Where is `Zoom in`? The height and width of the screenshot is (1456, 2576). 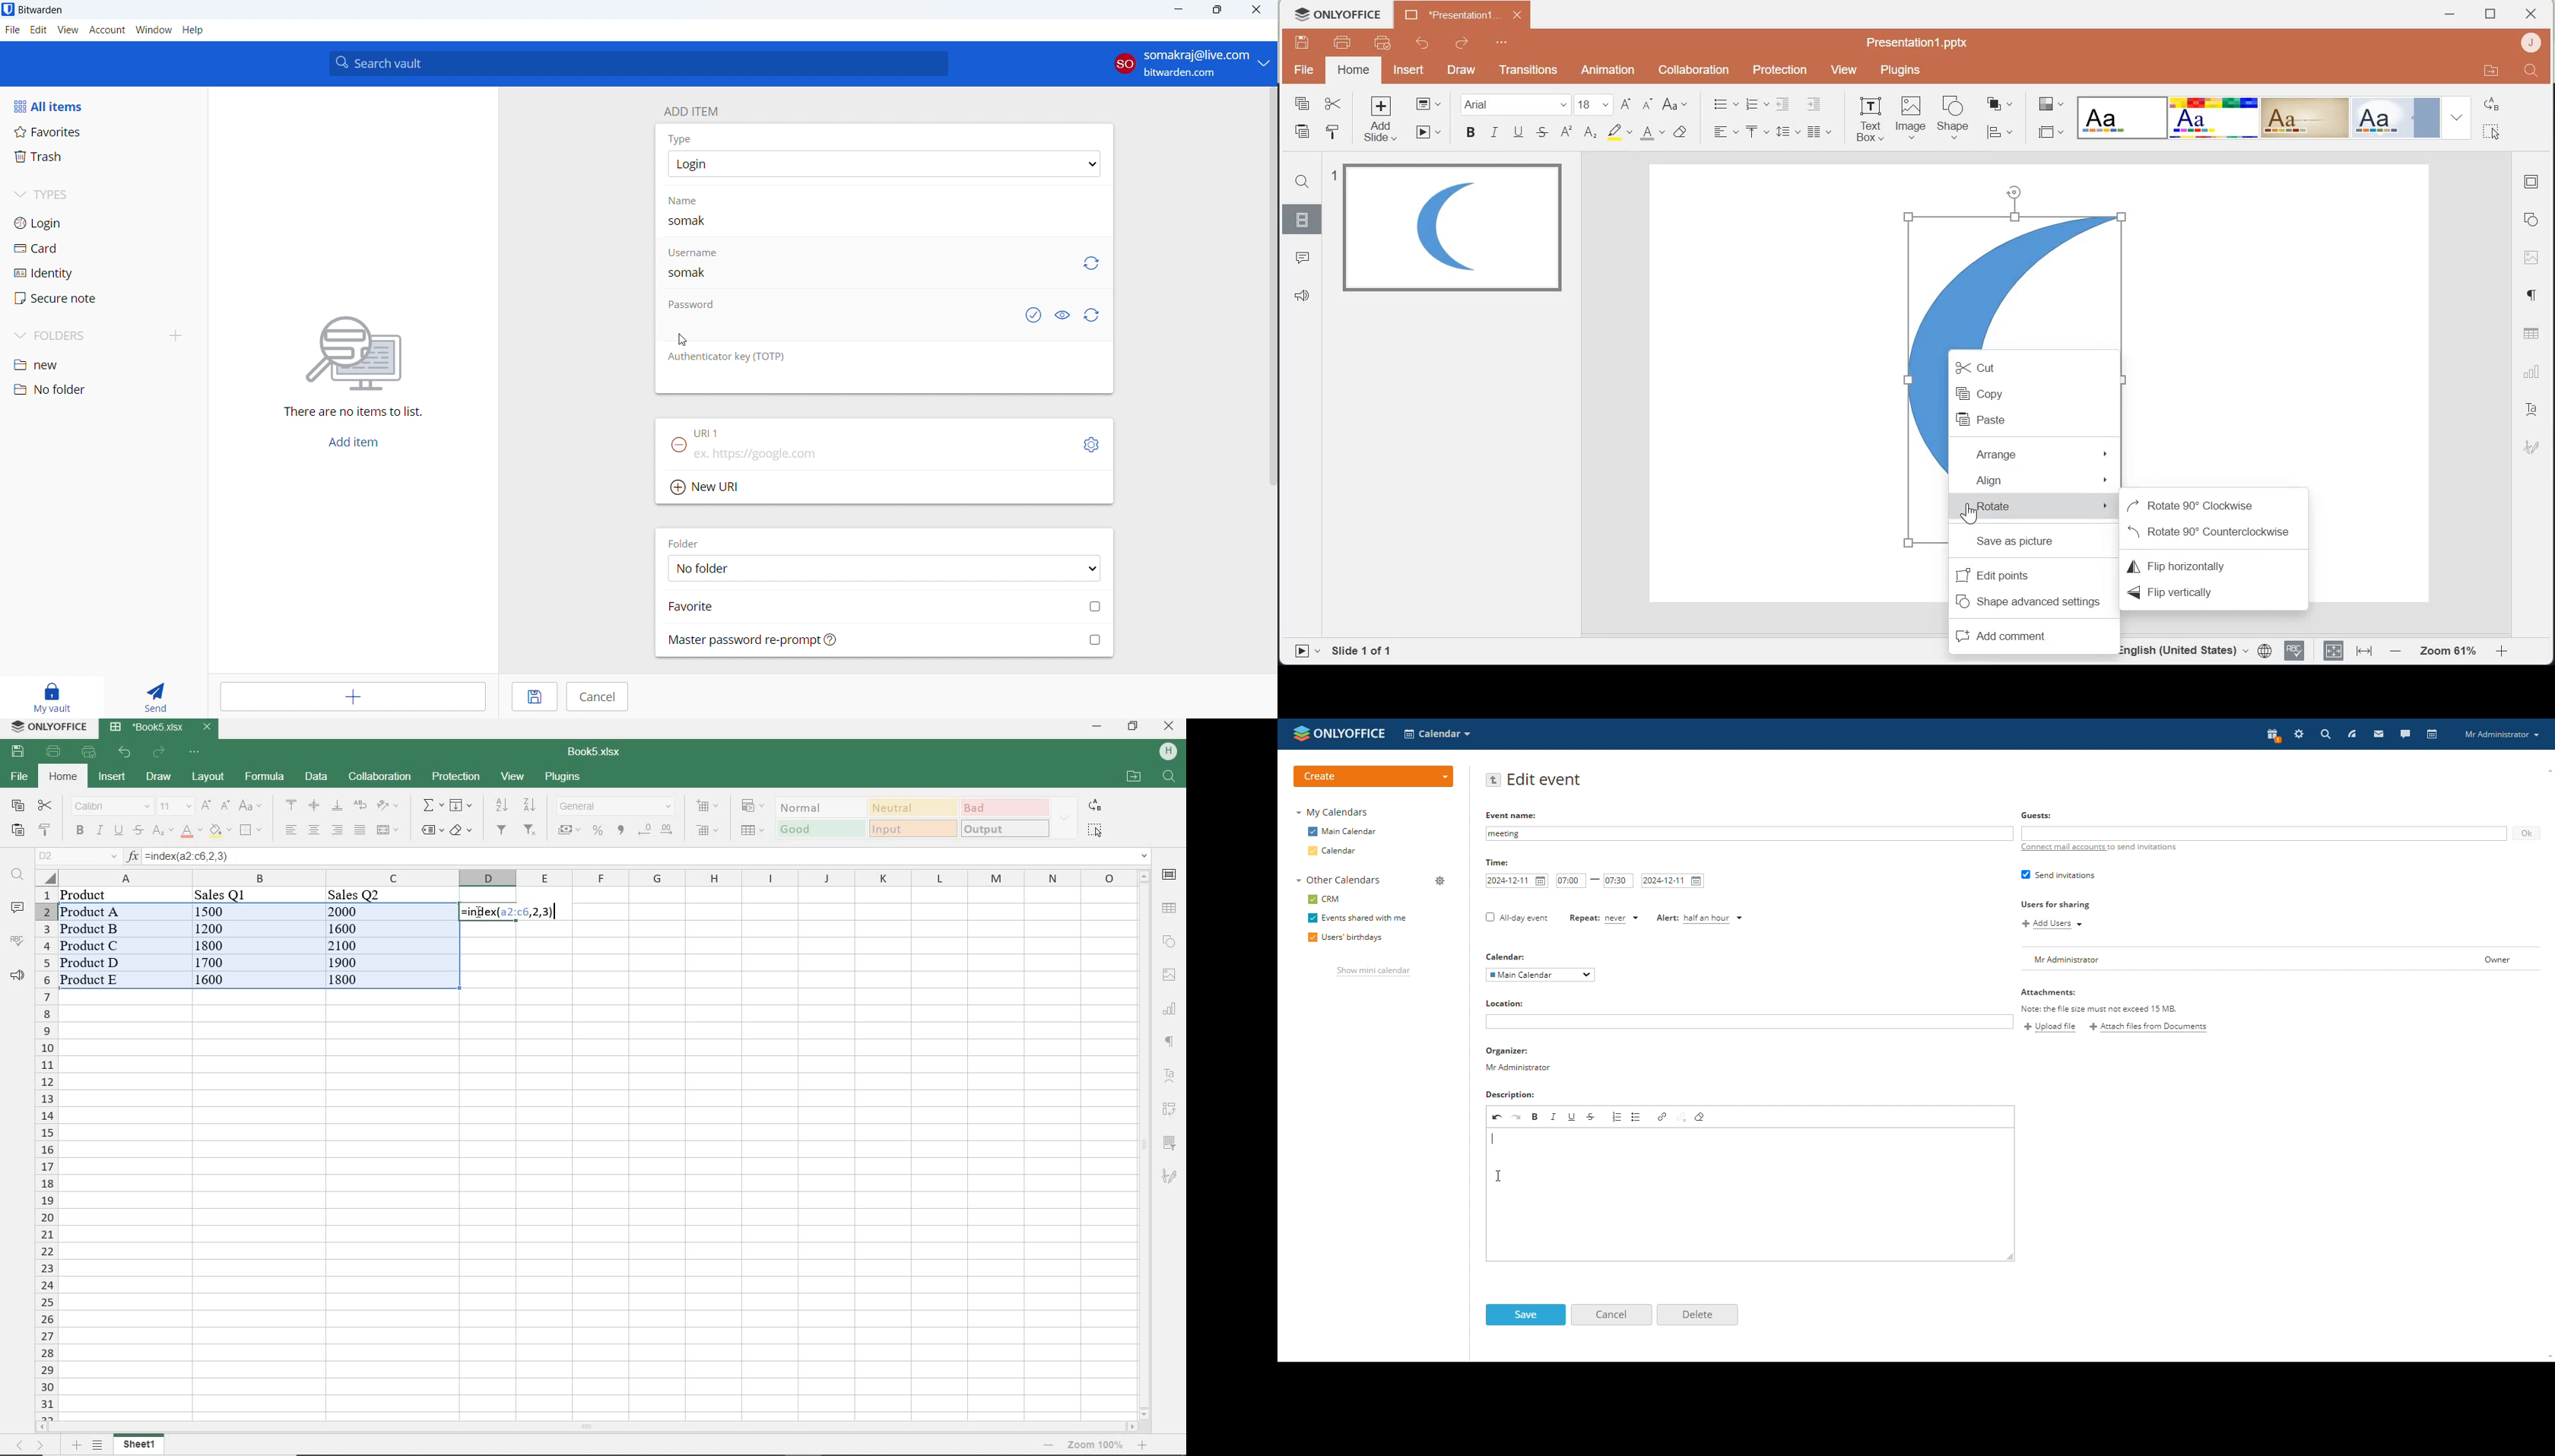 Zoom in is located at coordinates (2507, 652).